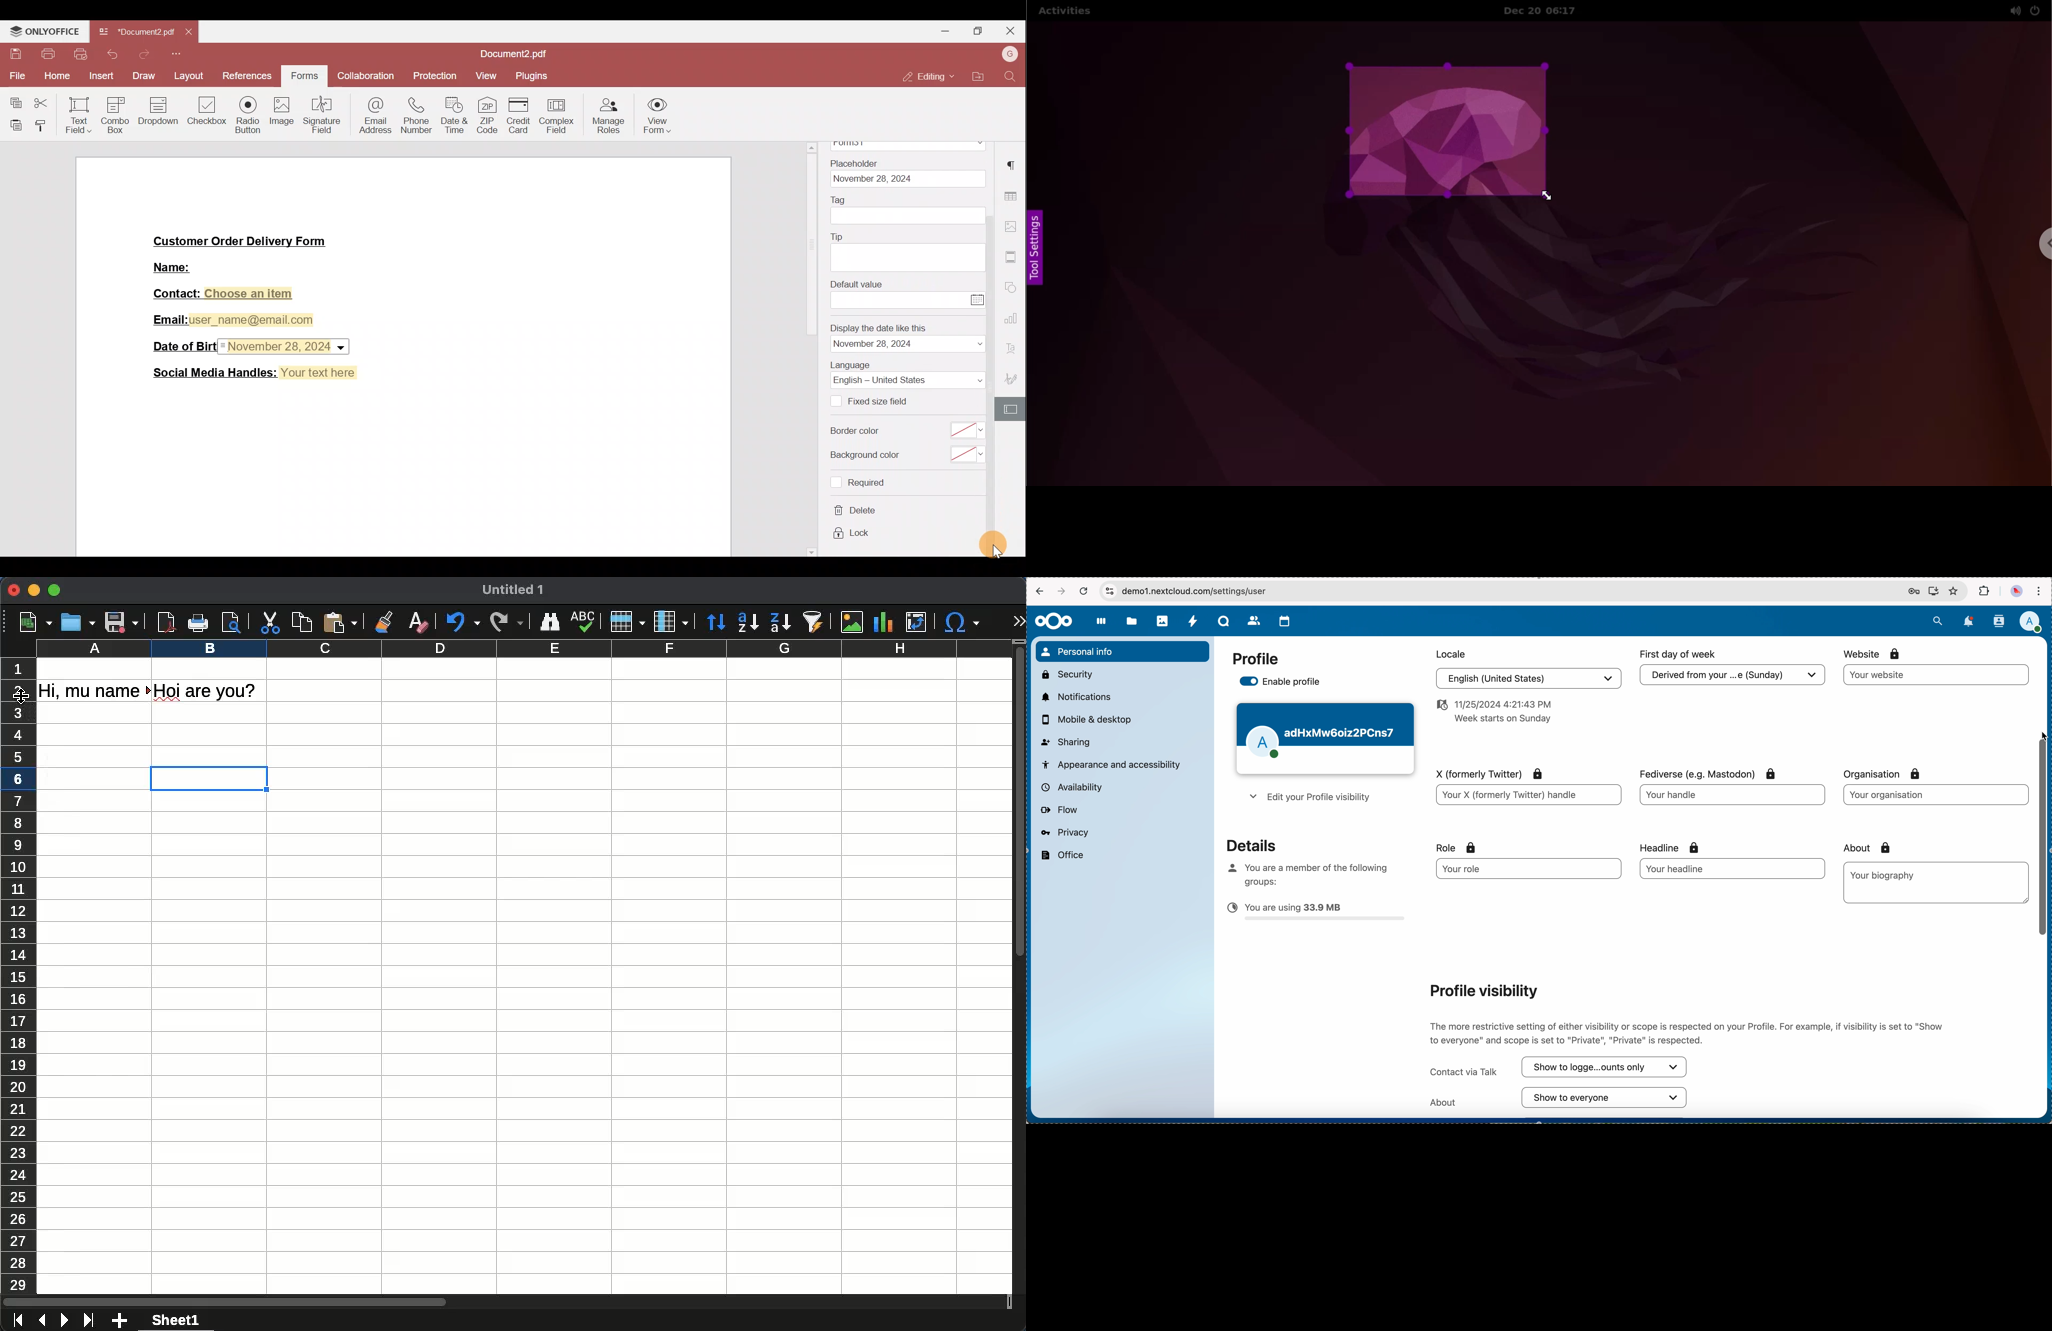 This screenshot has width=2072, height=1344. Describe the element at coordinates (2044, 848) in the screenshot. I see `scroll bar` at that location.